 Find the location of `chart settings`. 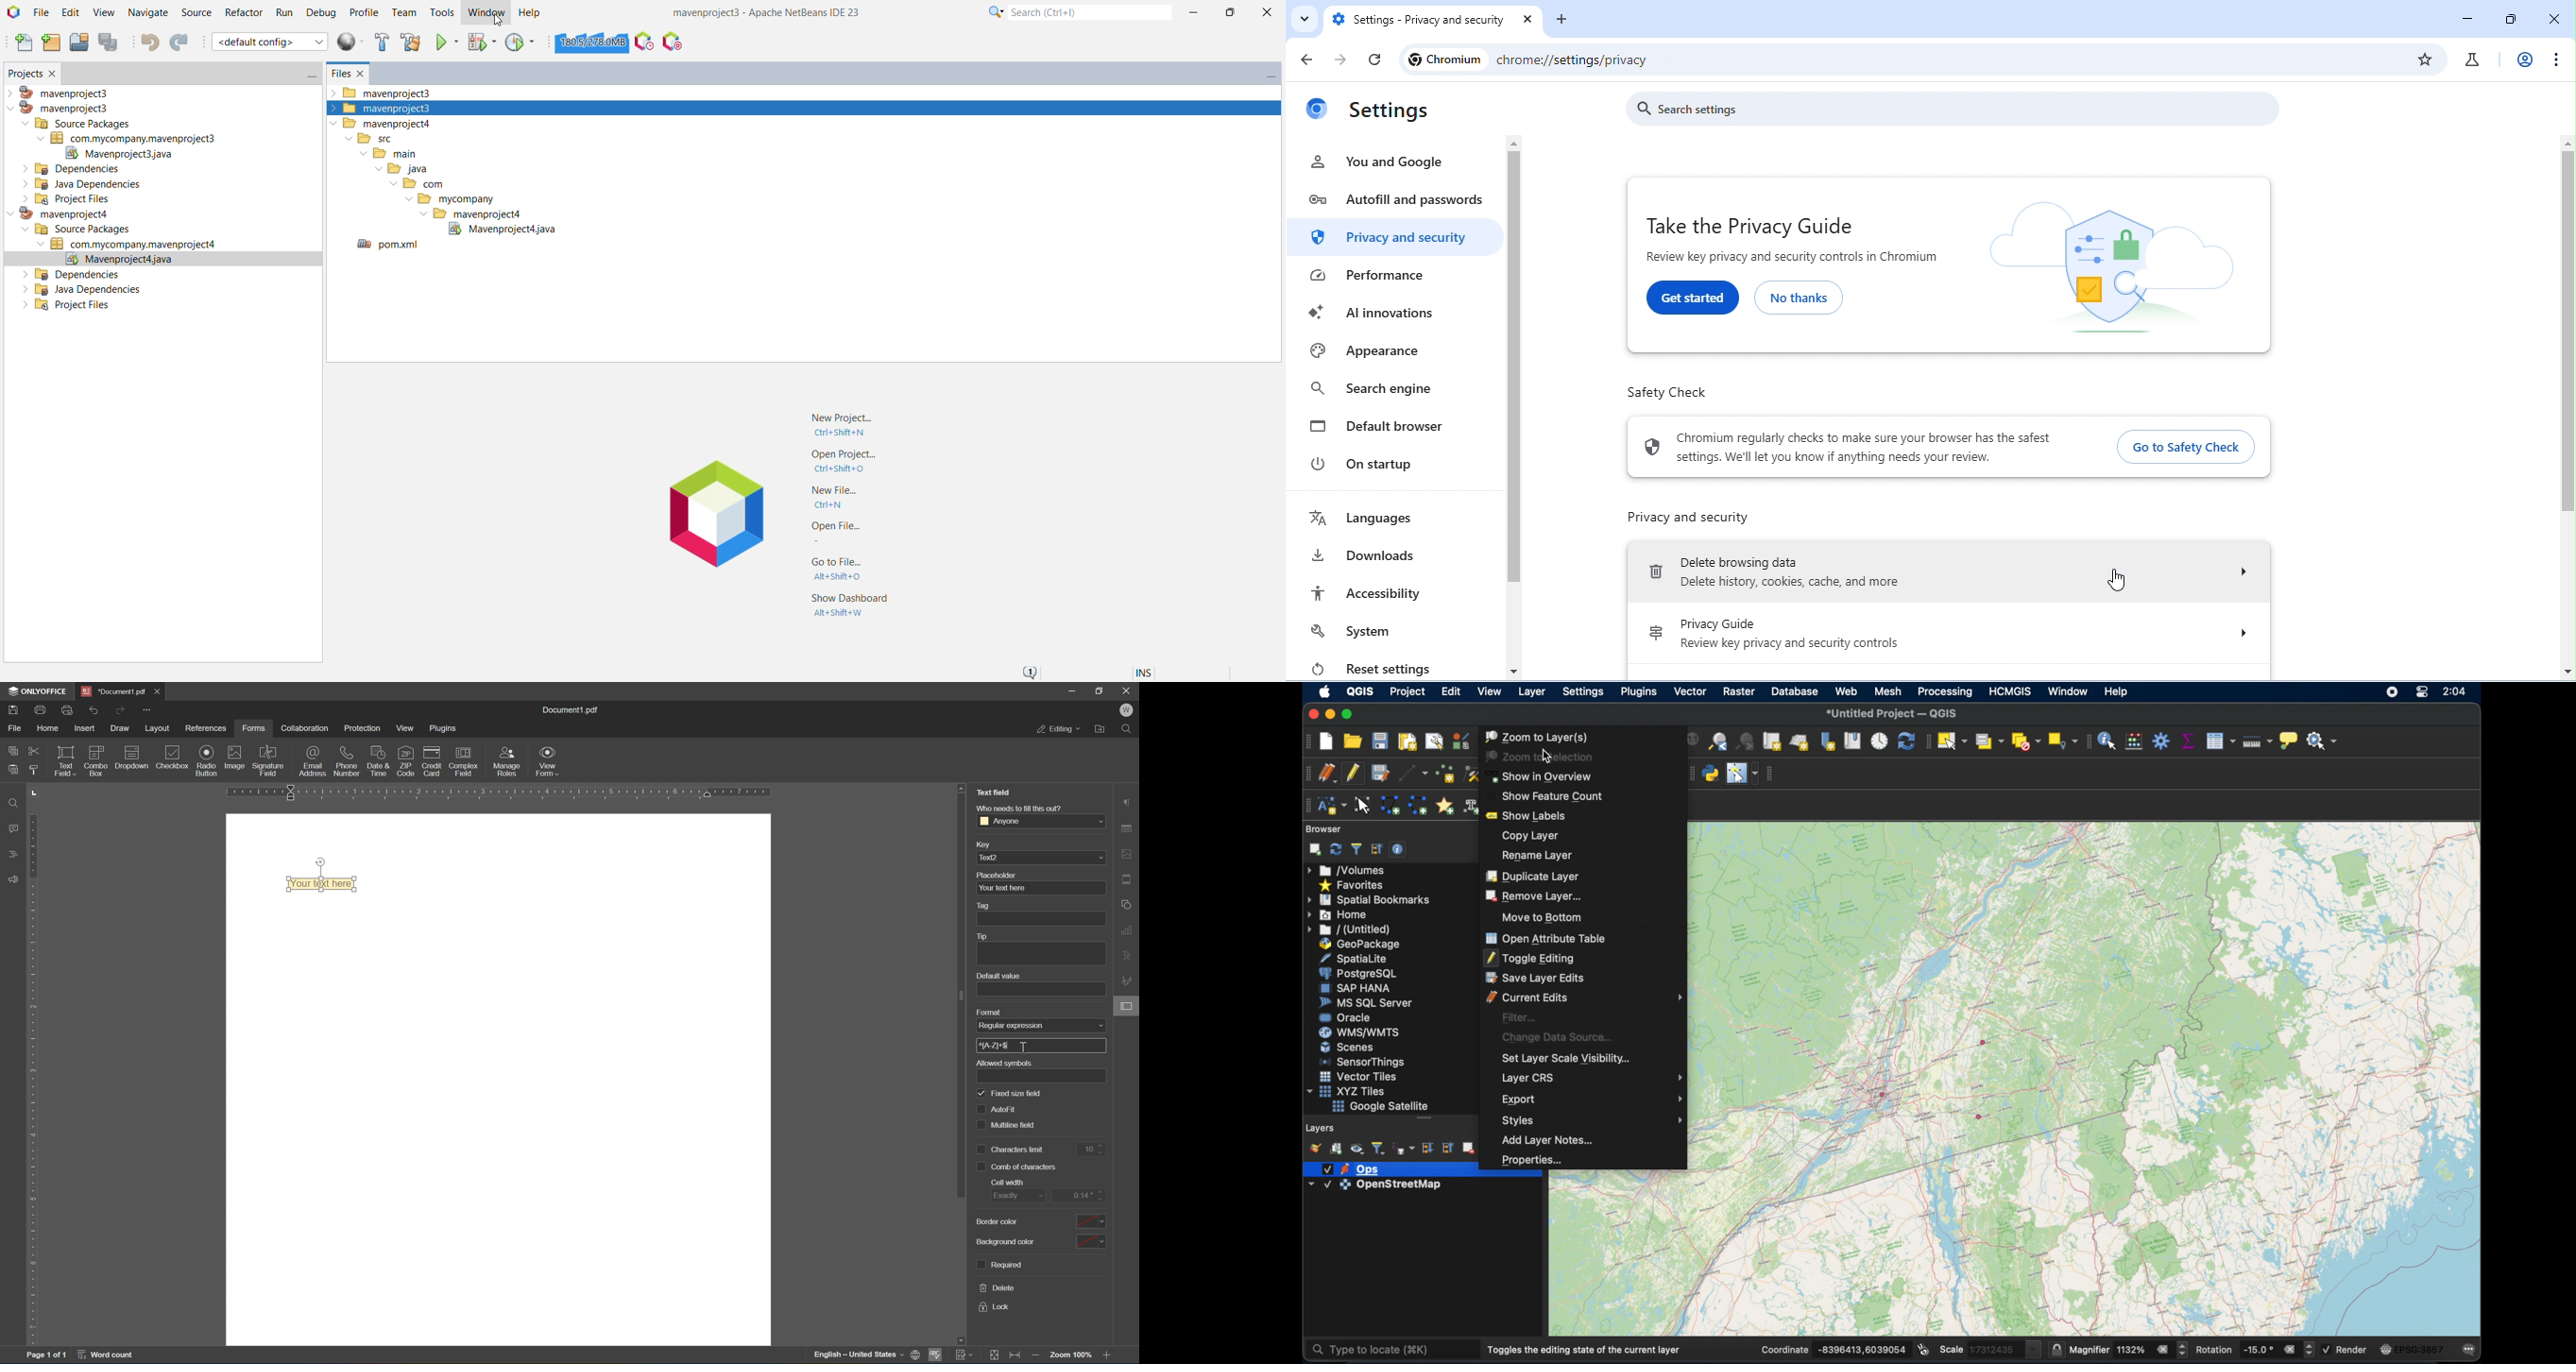

chart settings is located at coordinates (1128, 931).